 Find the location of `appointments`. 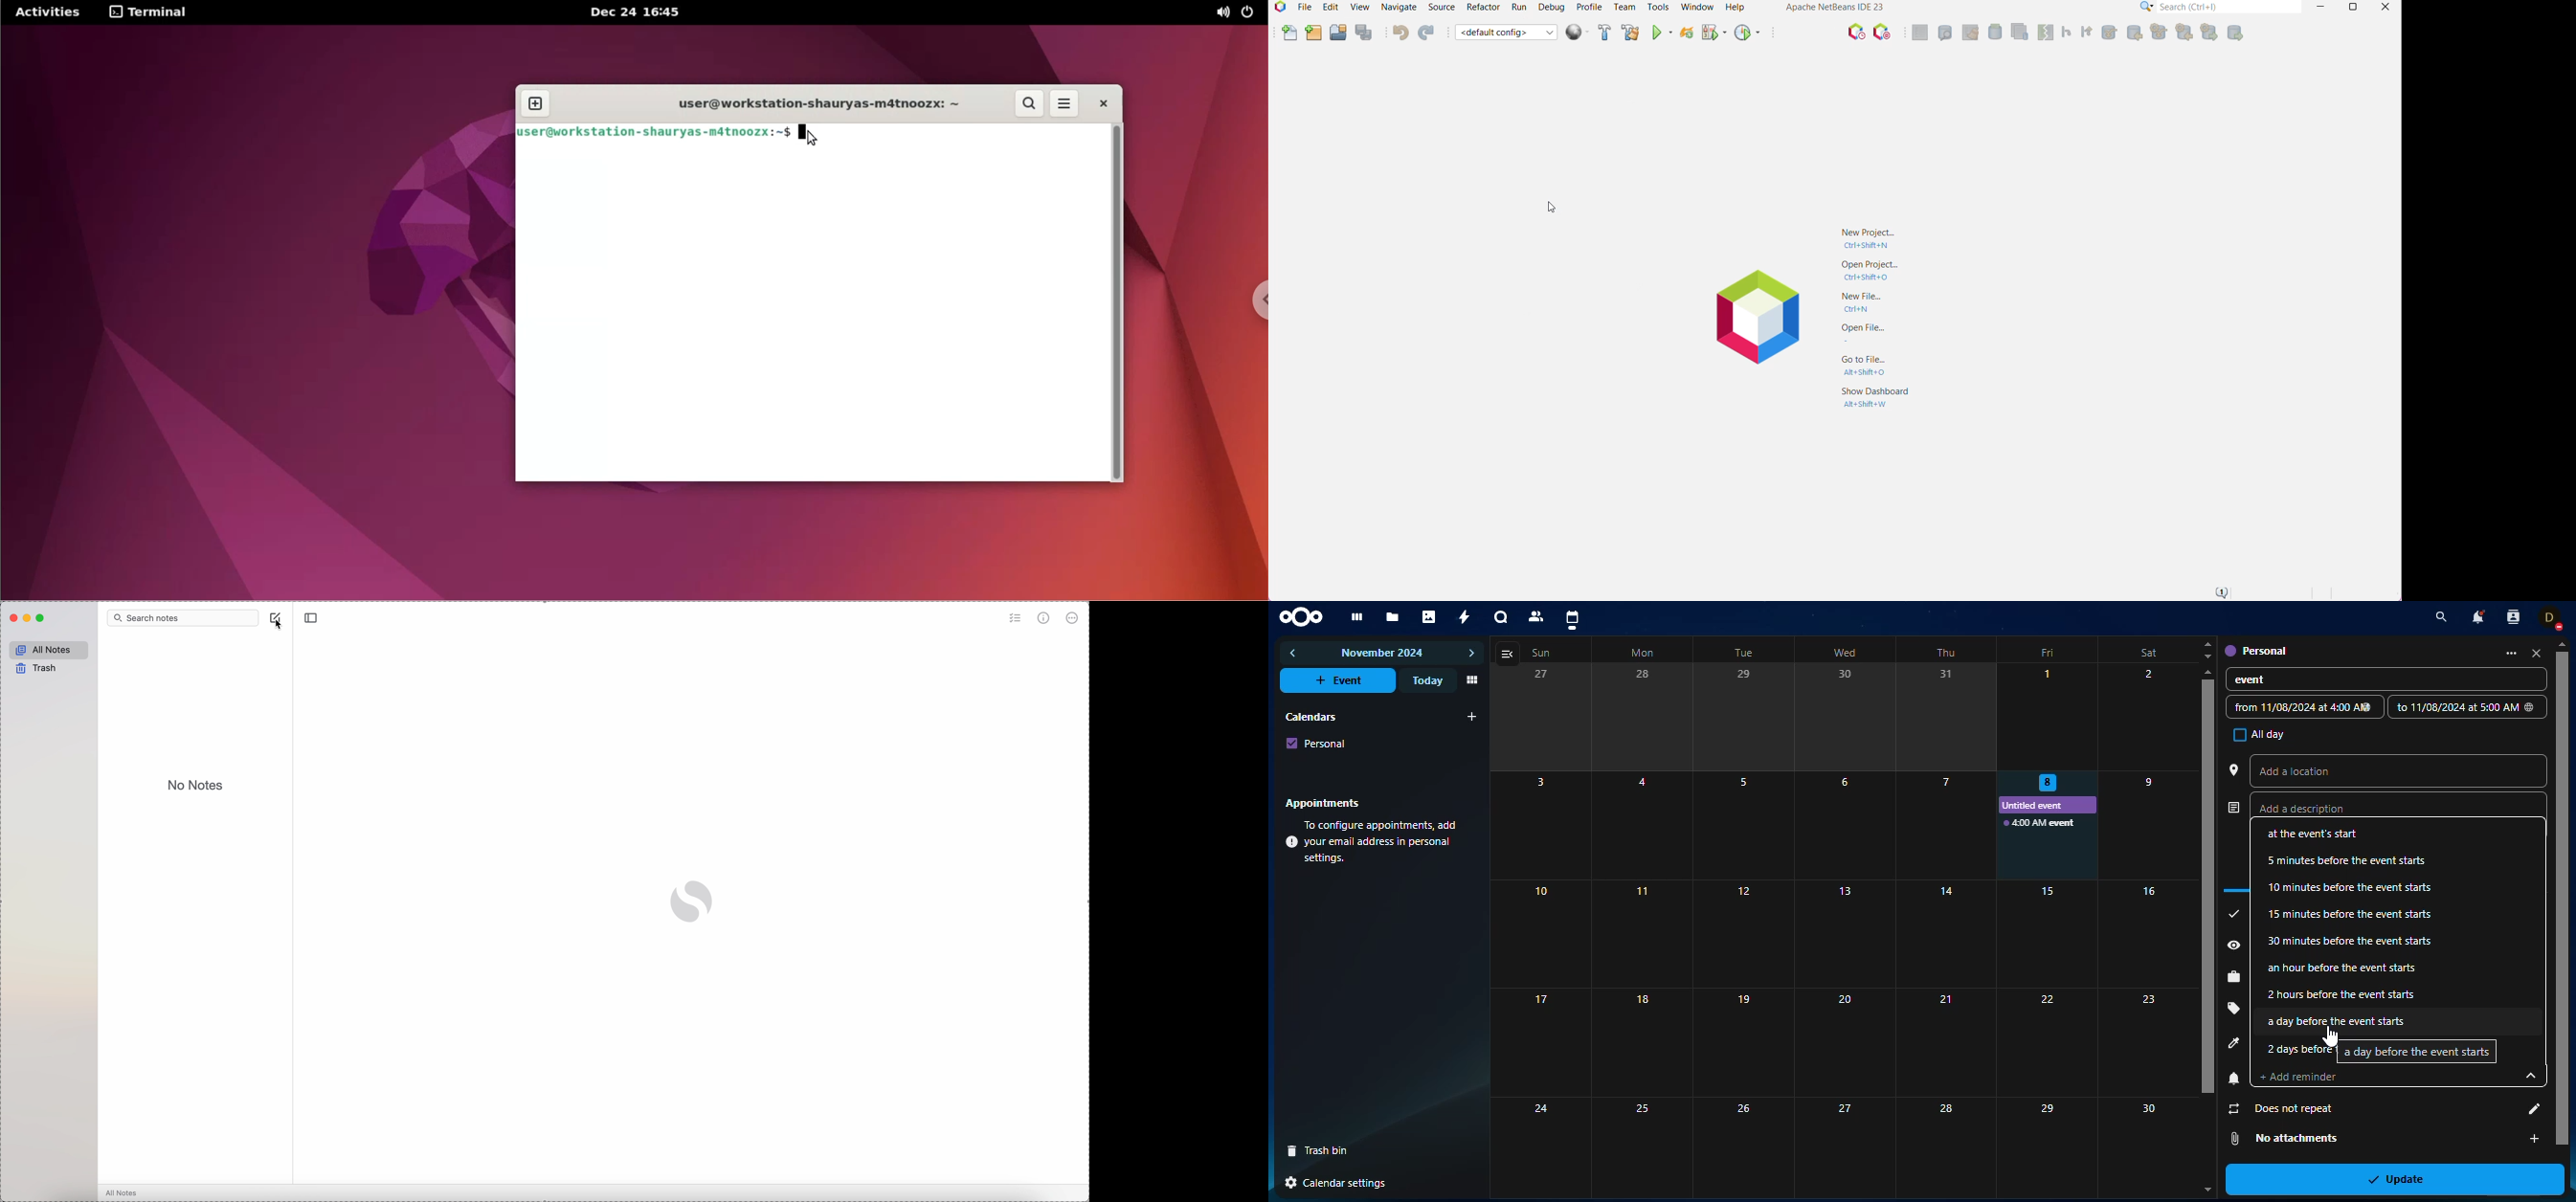

appointments is located at coordinates (1328, 802).